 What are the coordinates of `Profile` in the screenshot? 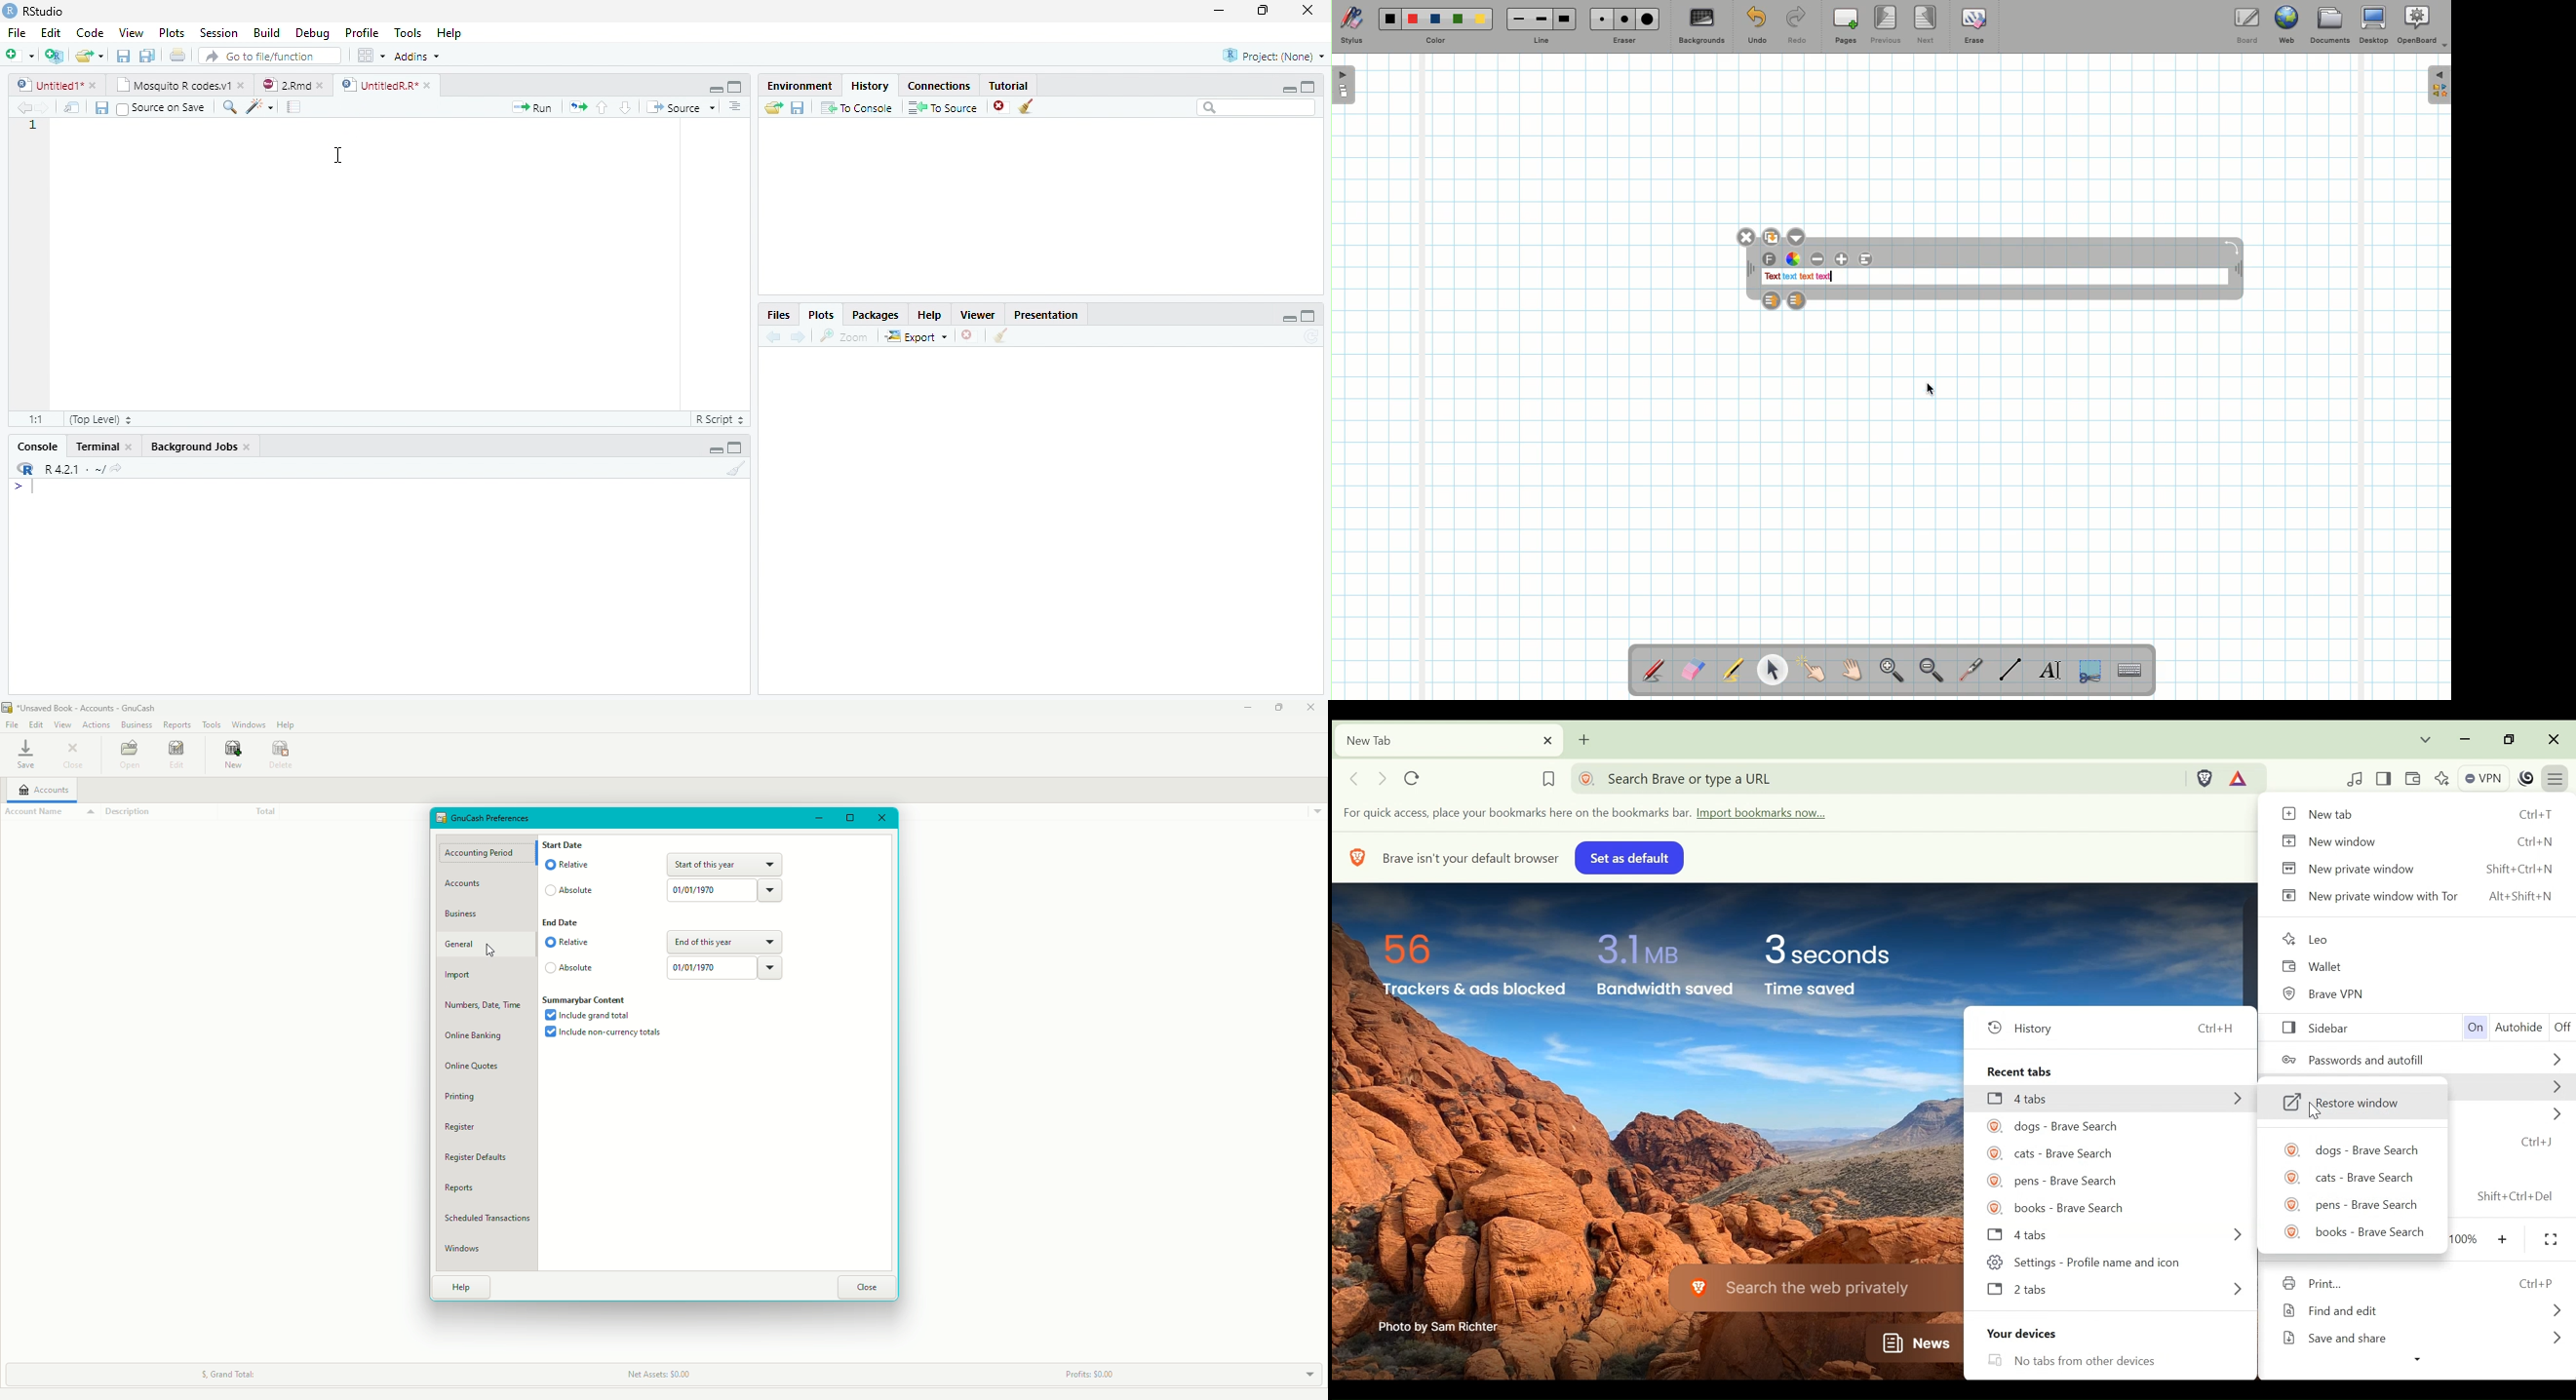 It's located at (363, 34).